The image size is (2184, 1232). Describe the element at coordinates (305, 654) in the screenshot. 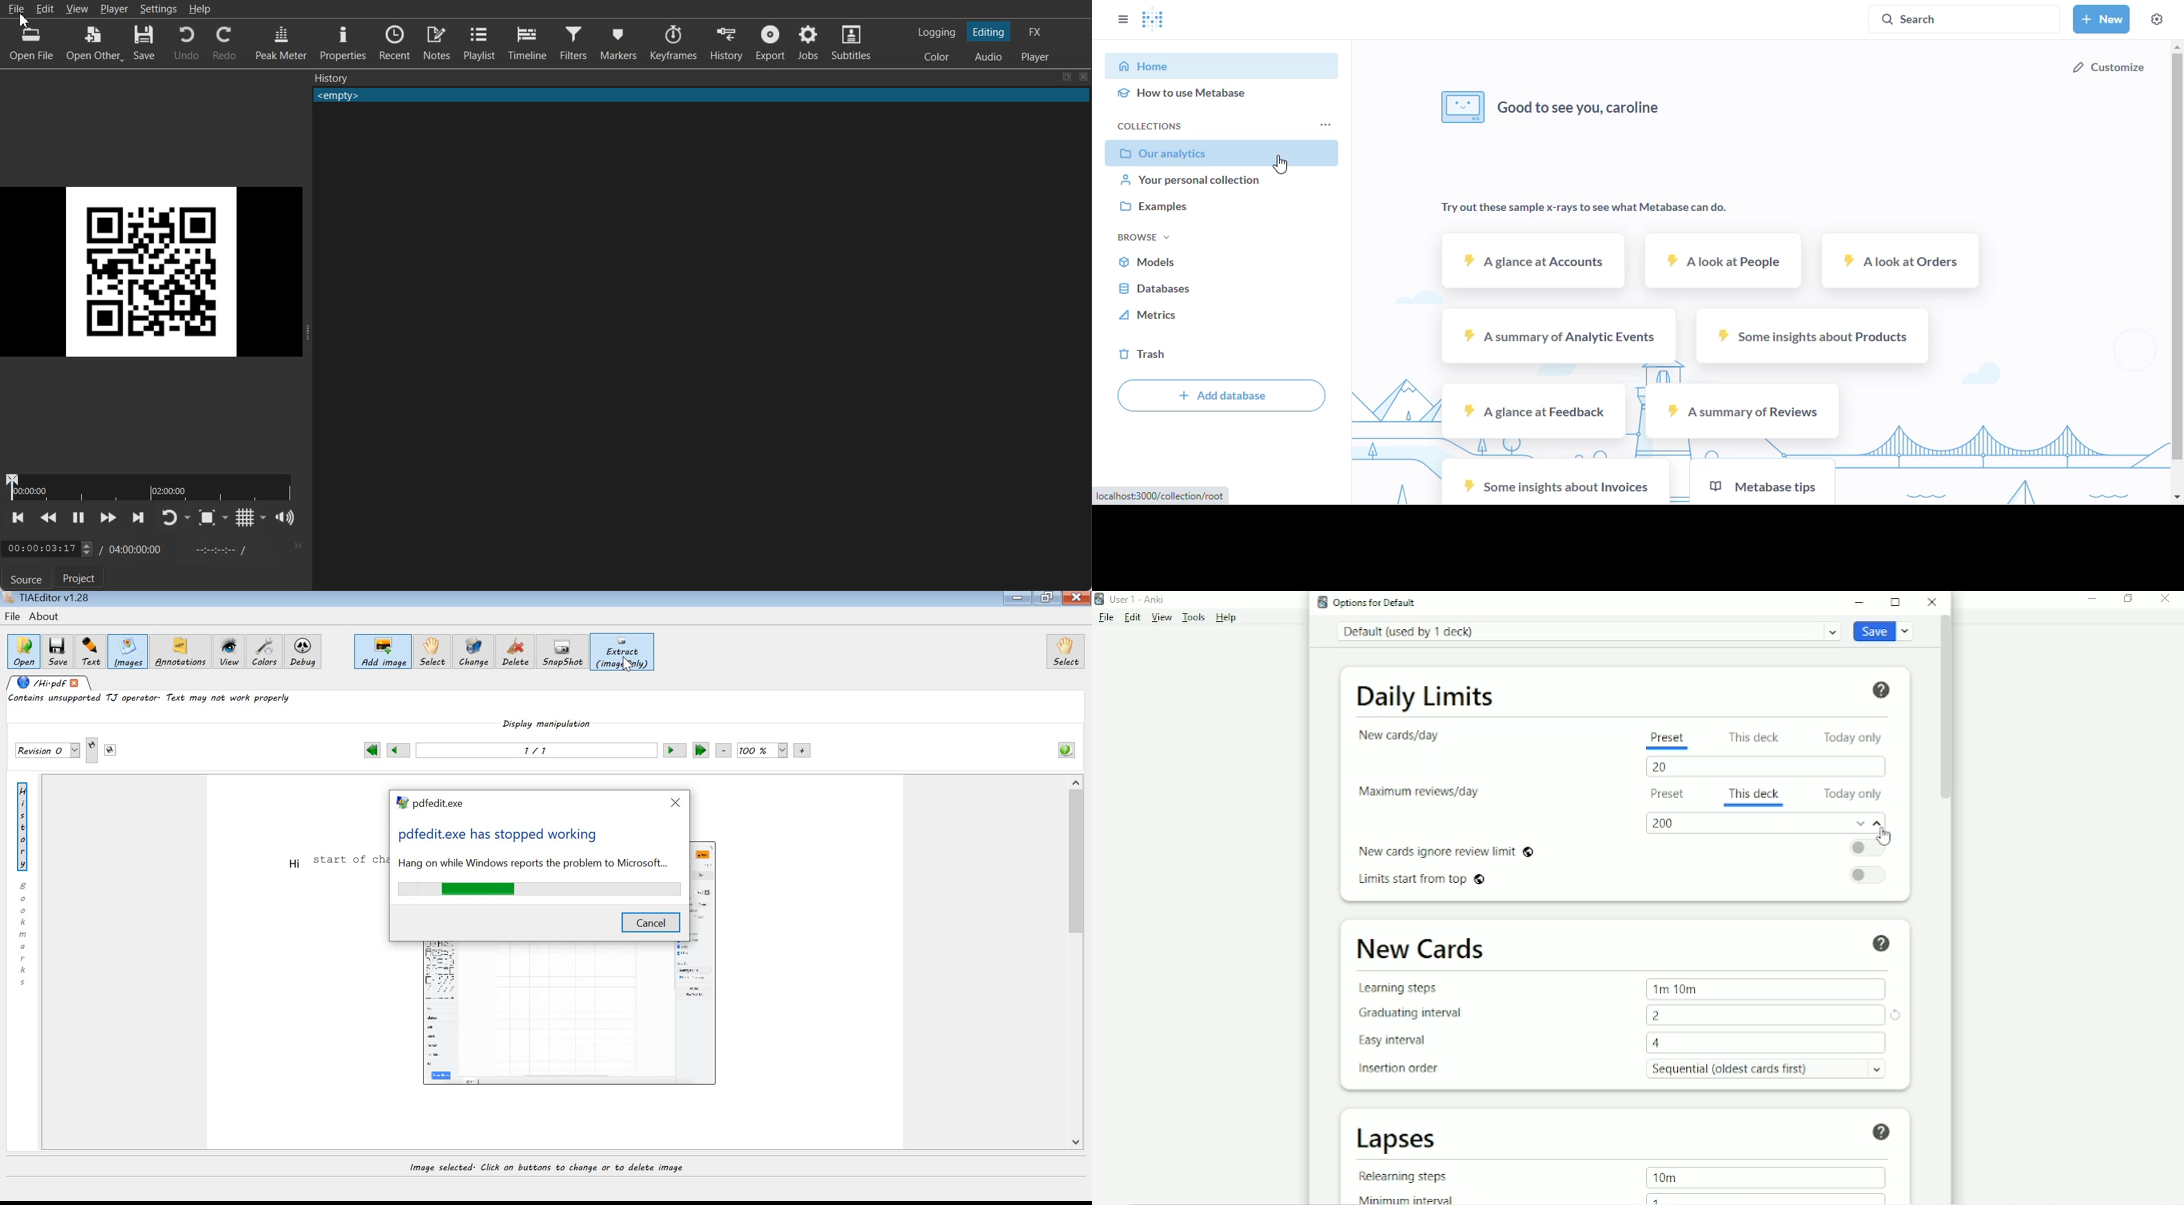

I see `debug` at that location.